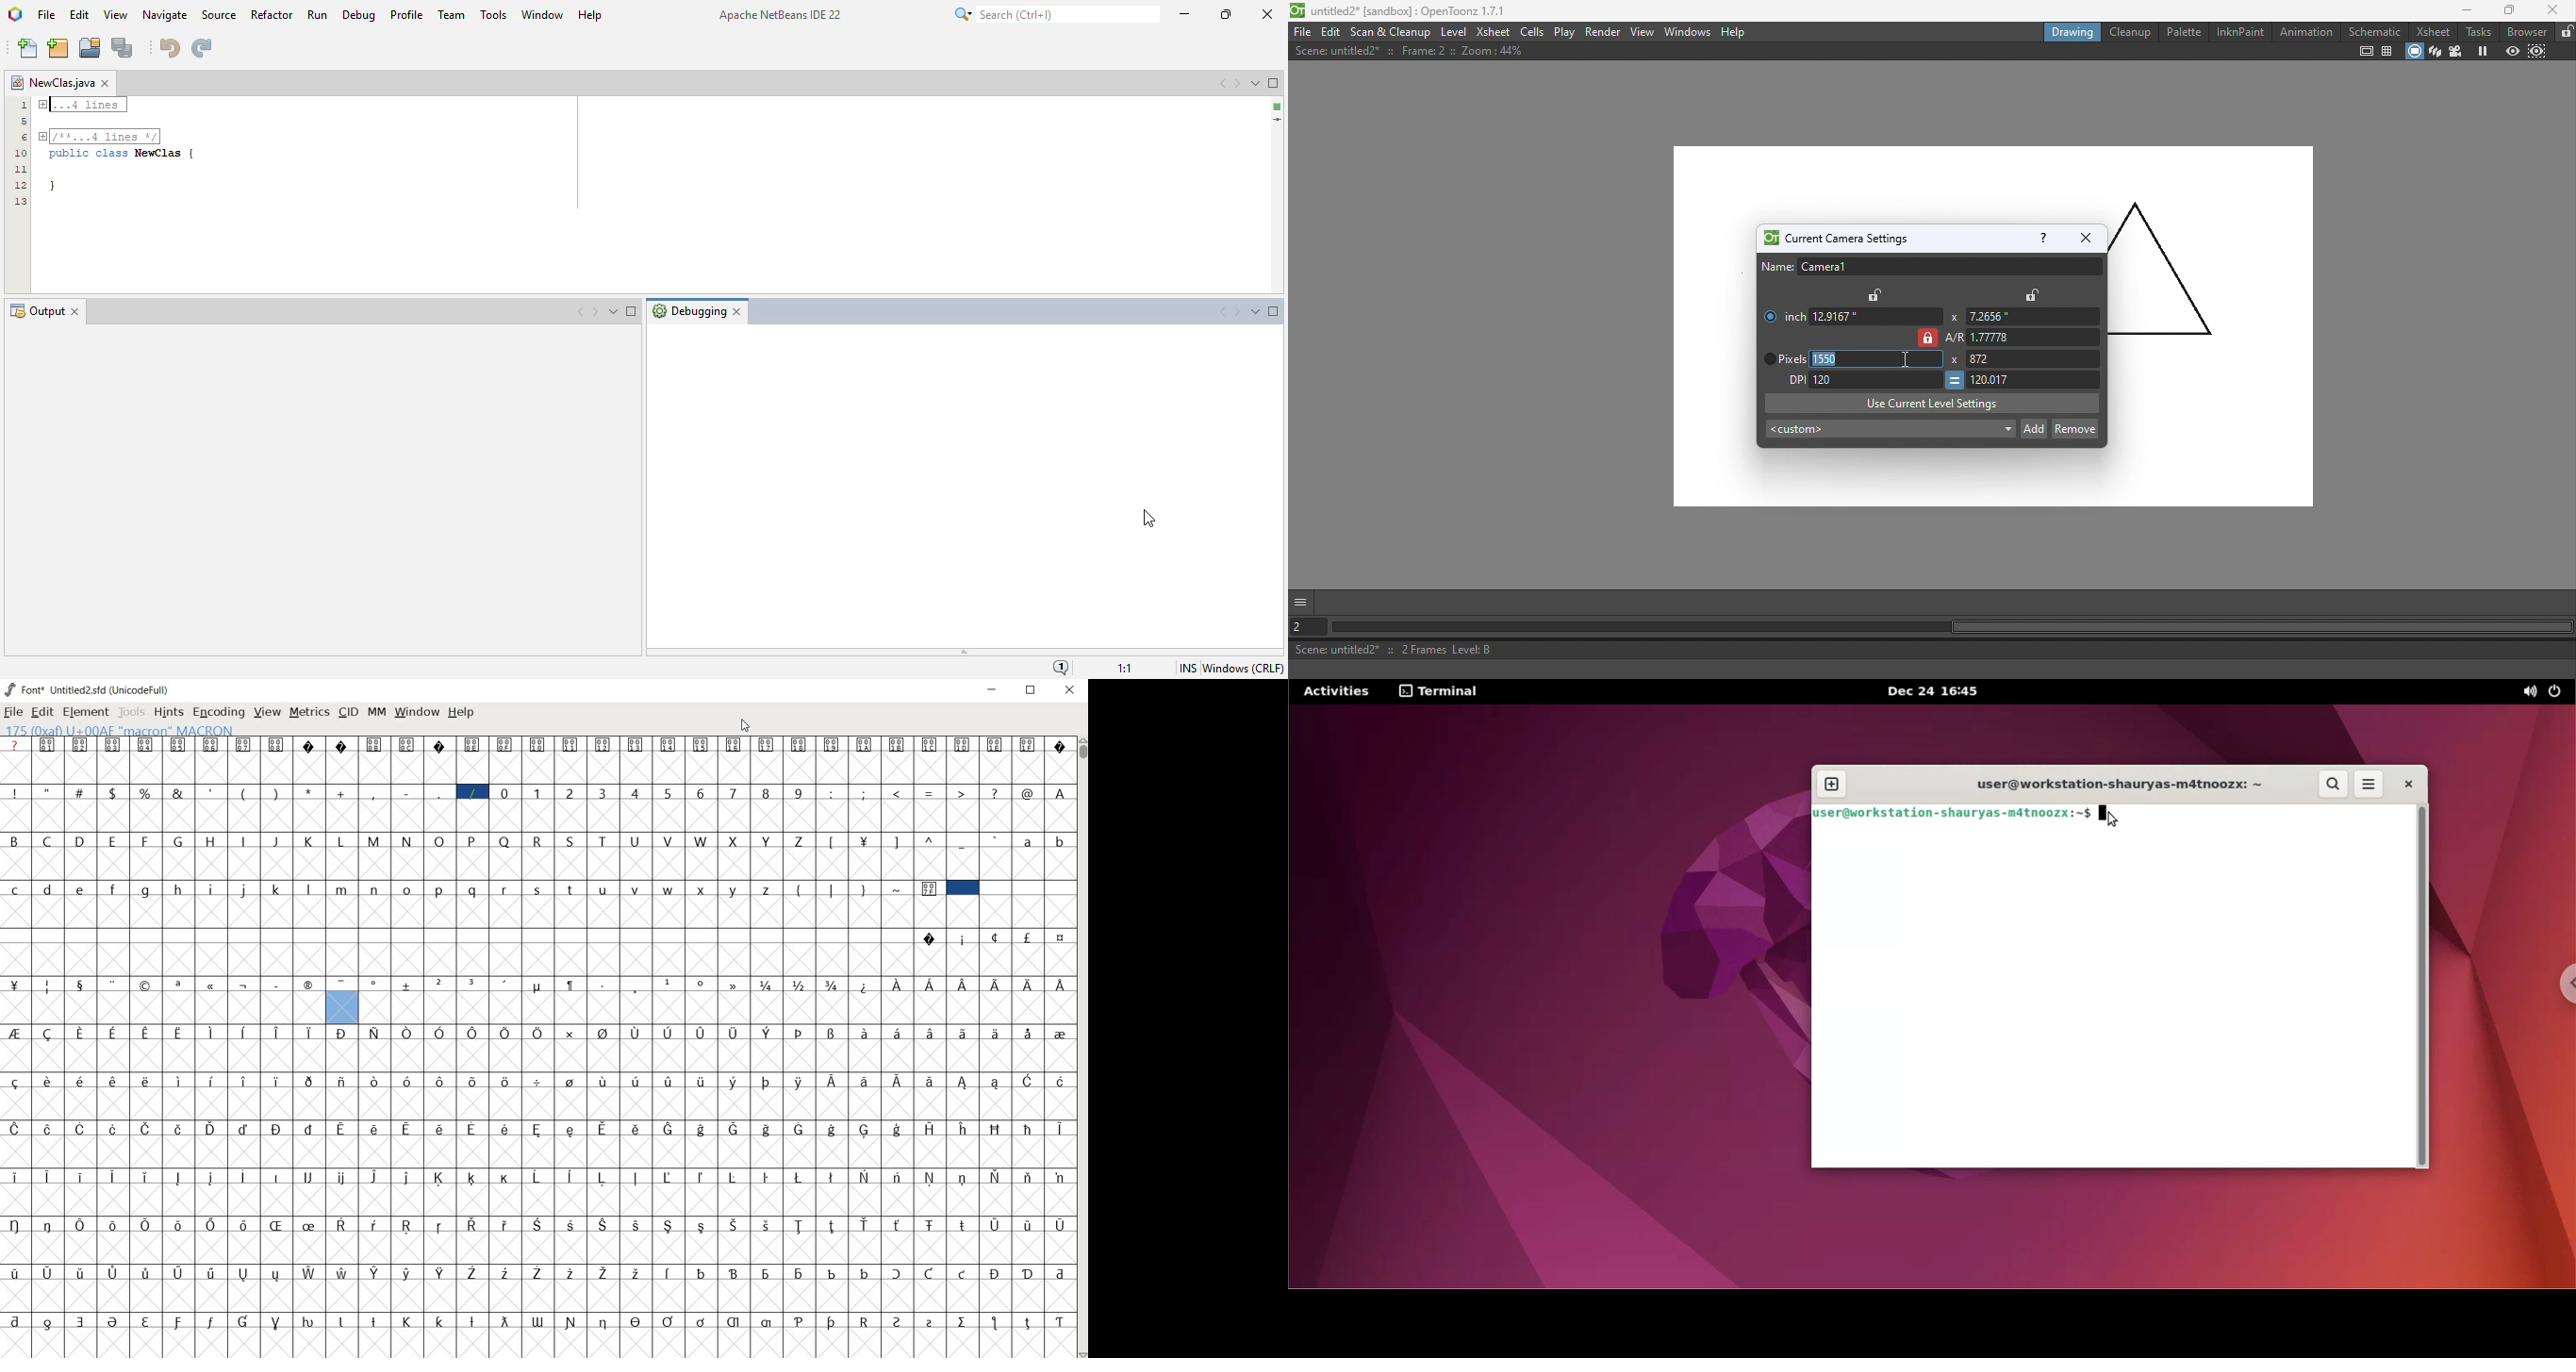 The width and height of the screenshot is (2576, 1372). I want to click on Symbol, so click(963, 983).